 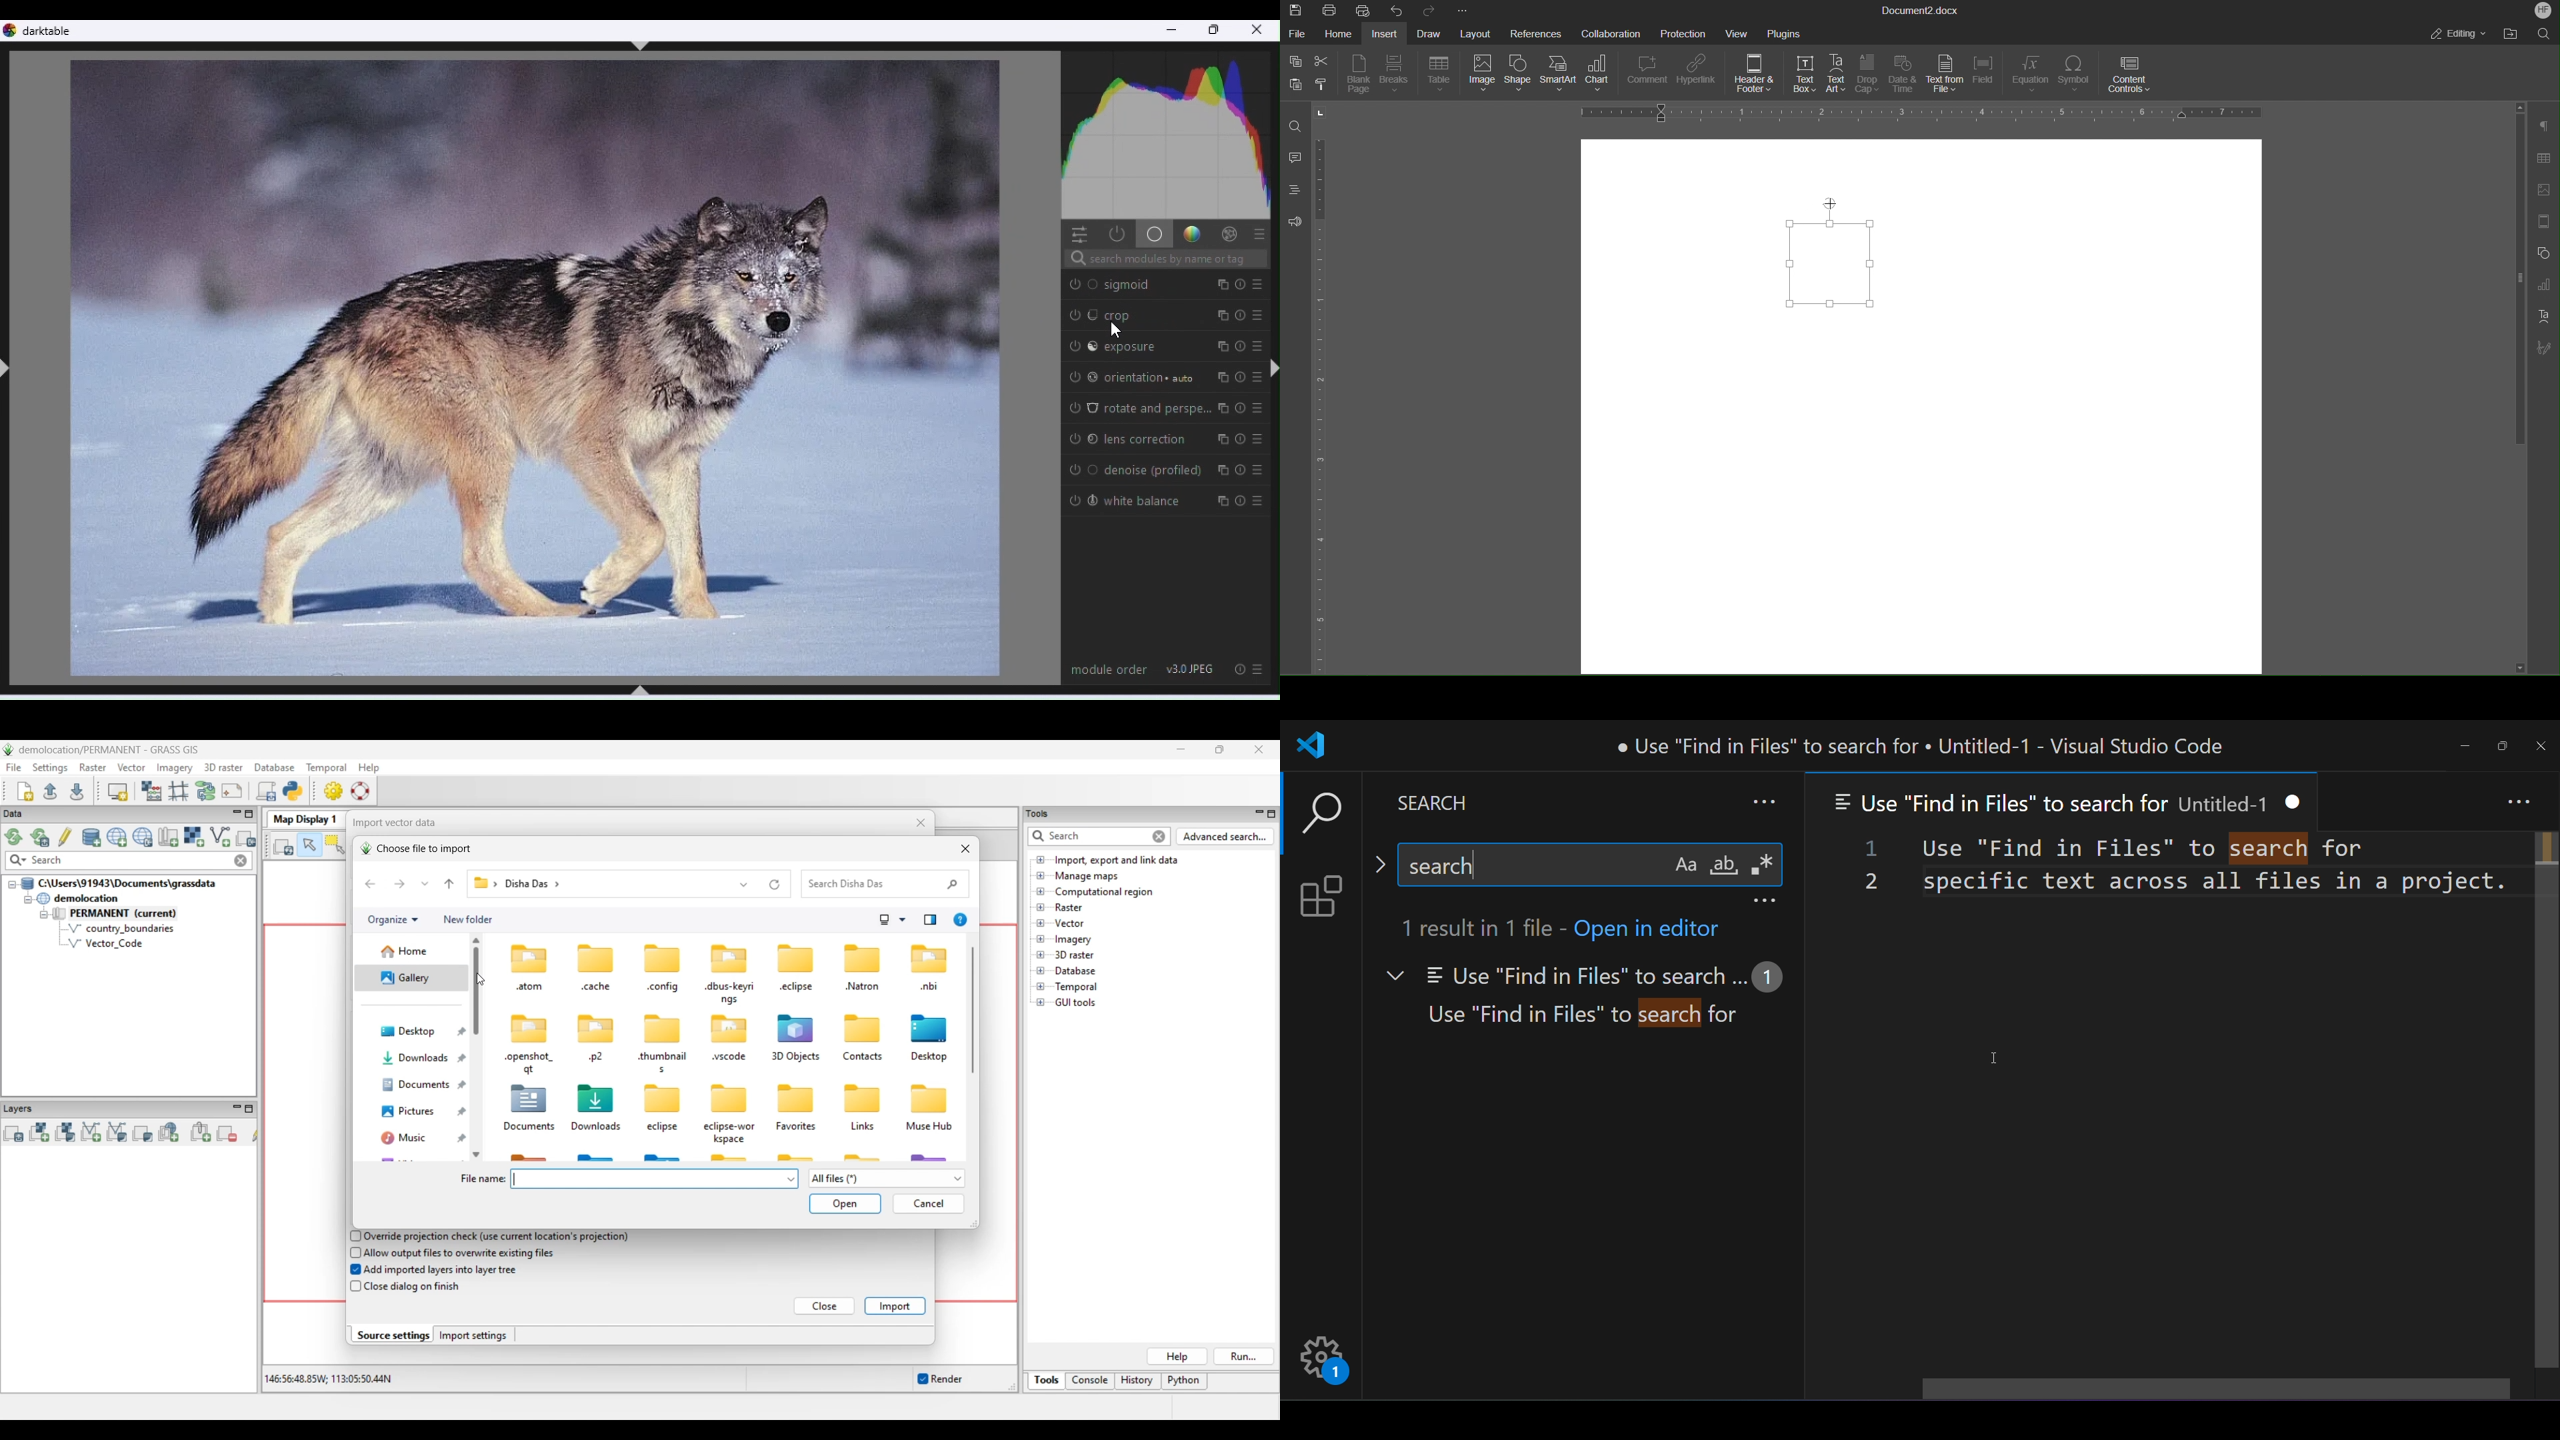 I want to click on Graph, so click(x=2543, y=285).